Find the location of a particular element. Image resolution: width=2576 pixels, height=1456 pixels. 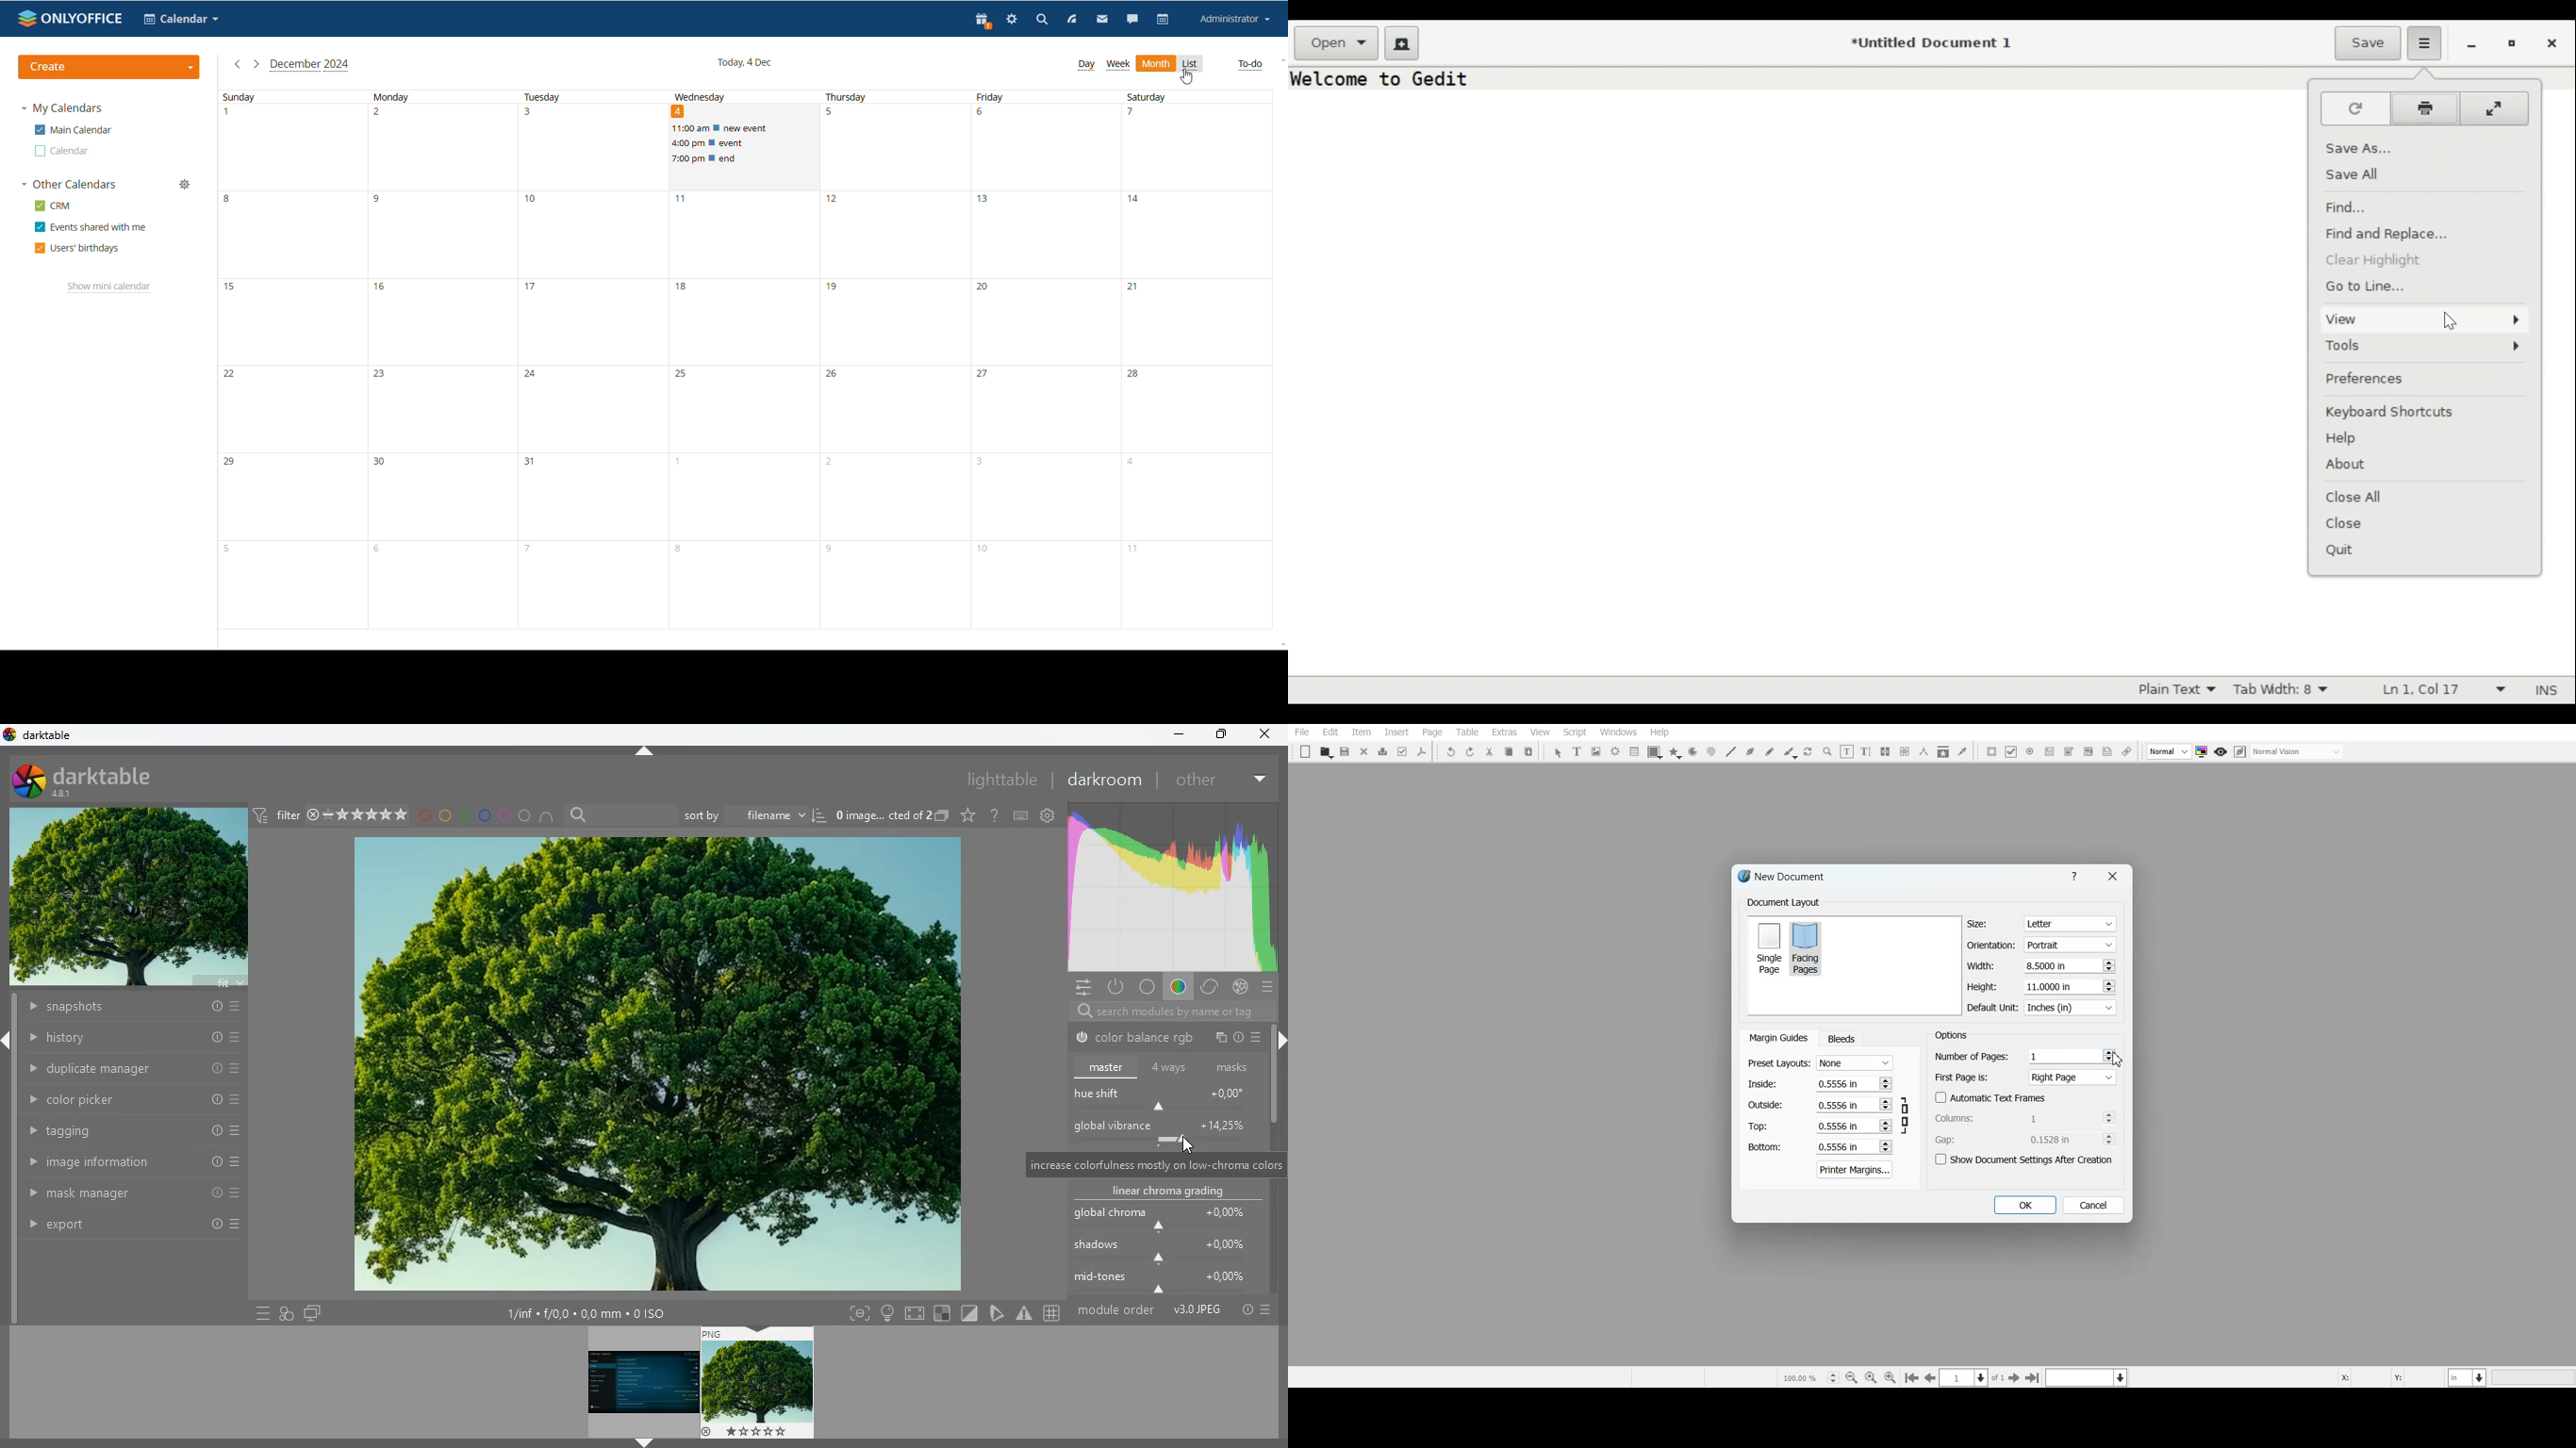

New is located at coordinates (1305, 751).